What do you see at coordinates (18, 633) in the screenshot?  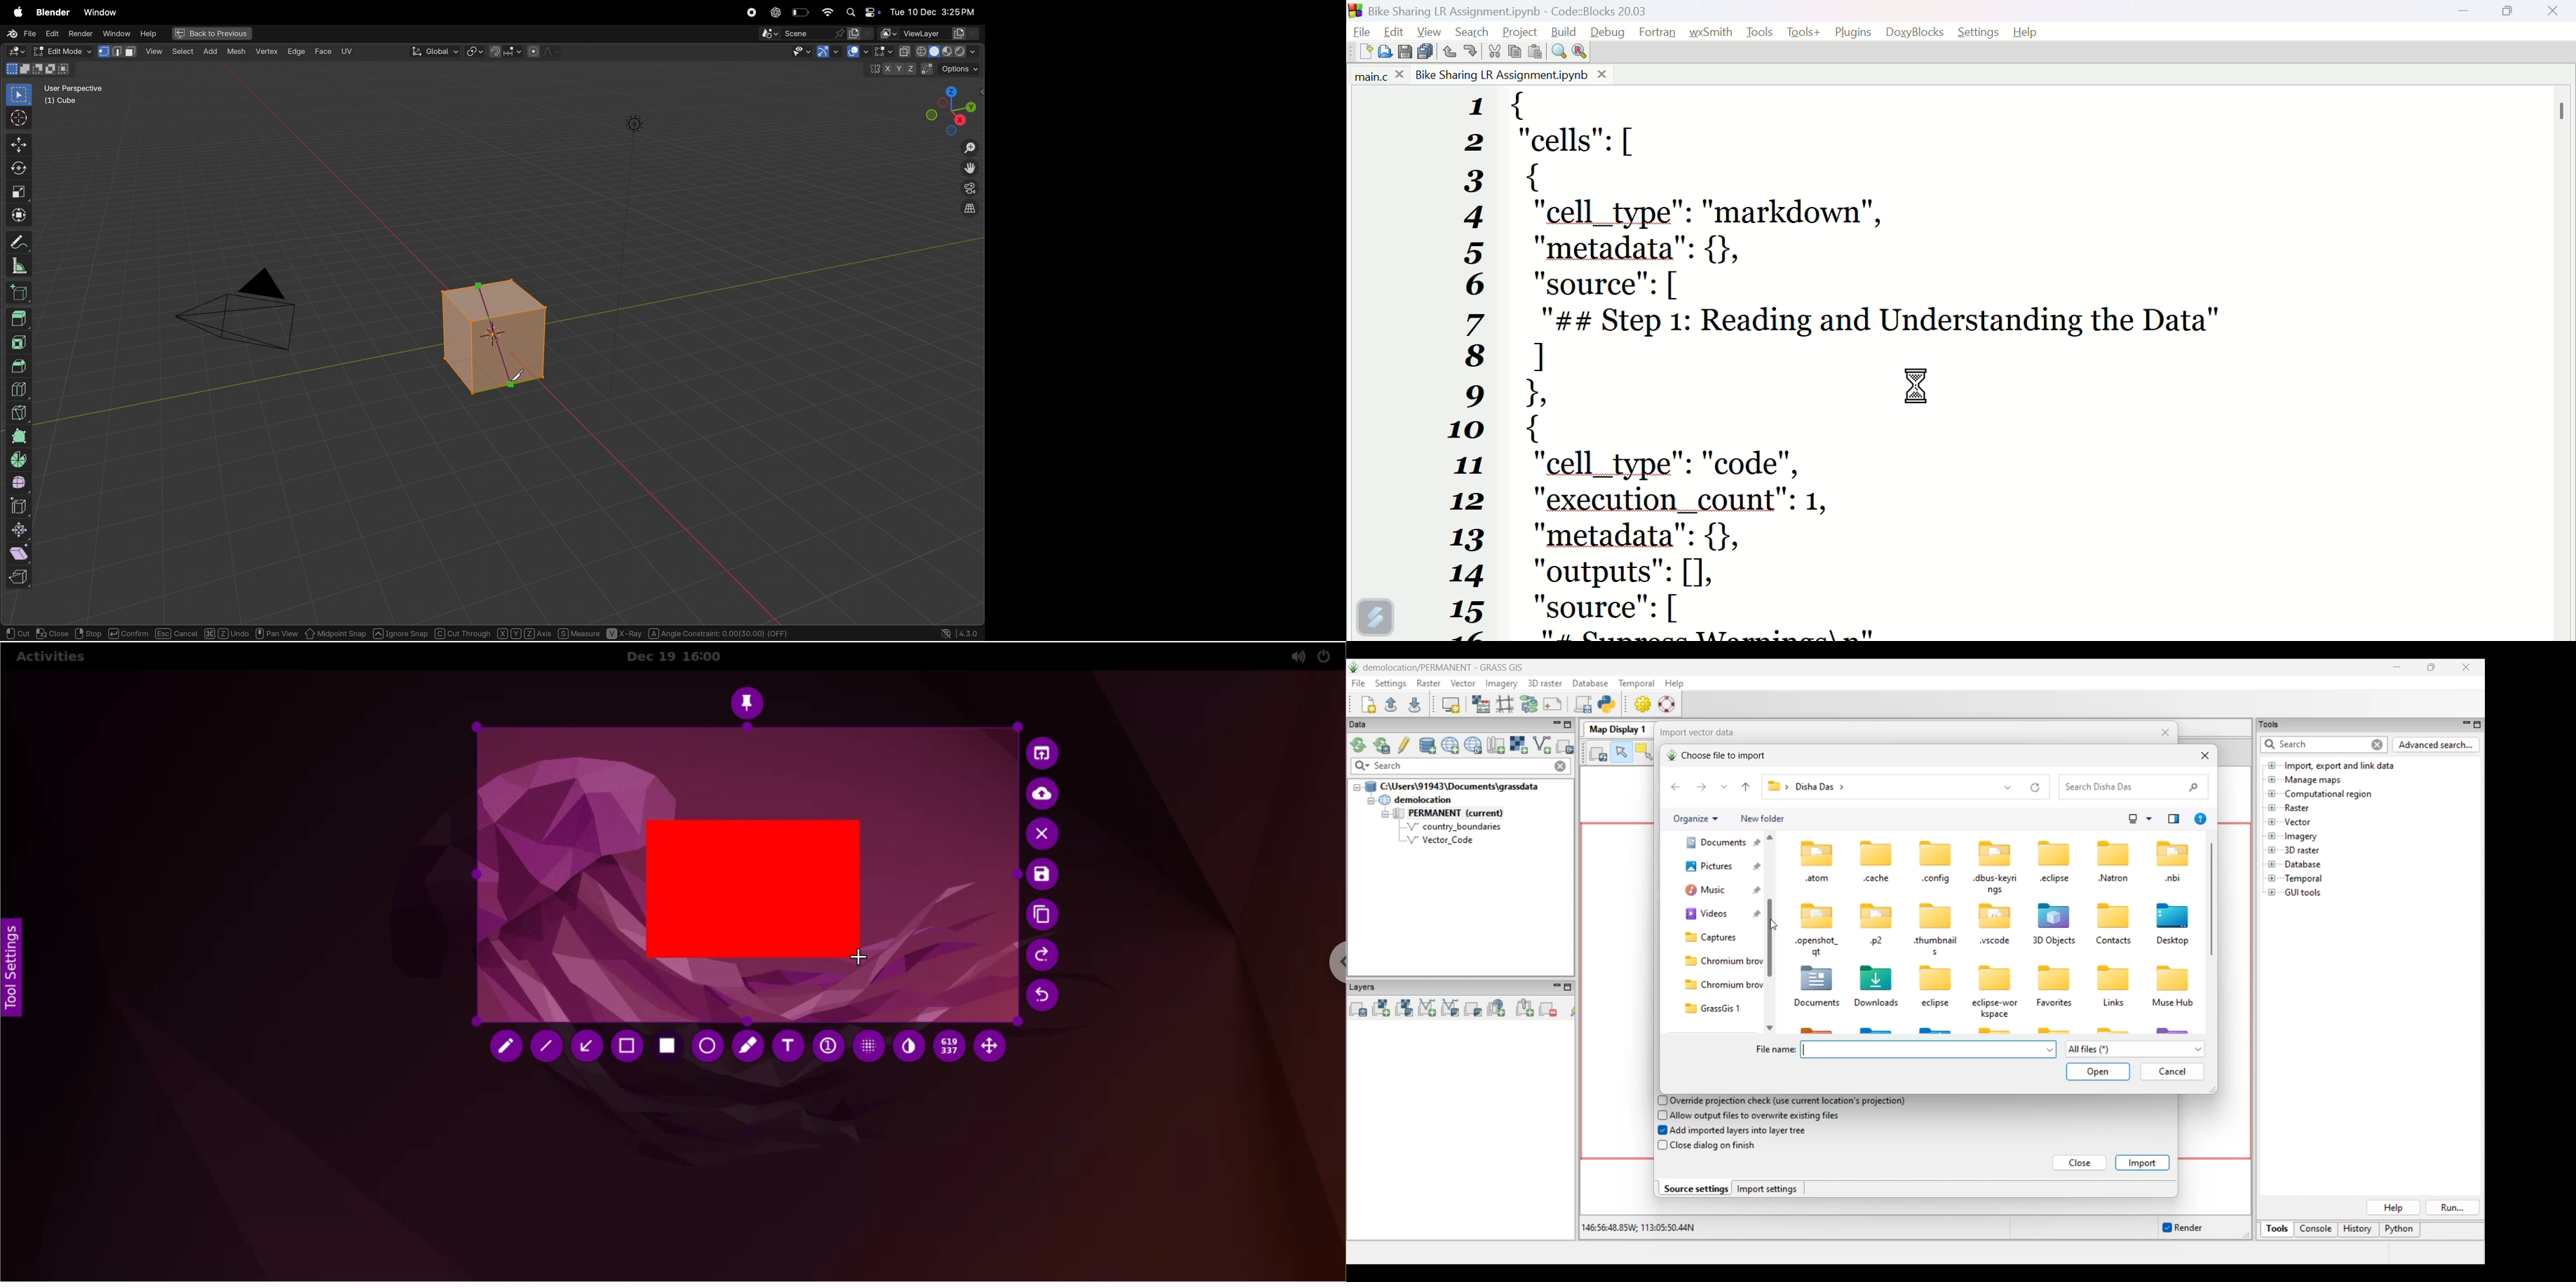 I see `Cut` at bounding box center [18, 633].